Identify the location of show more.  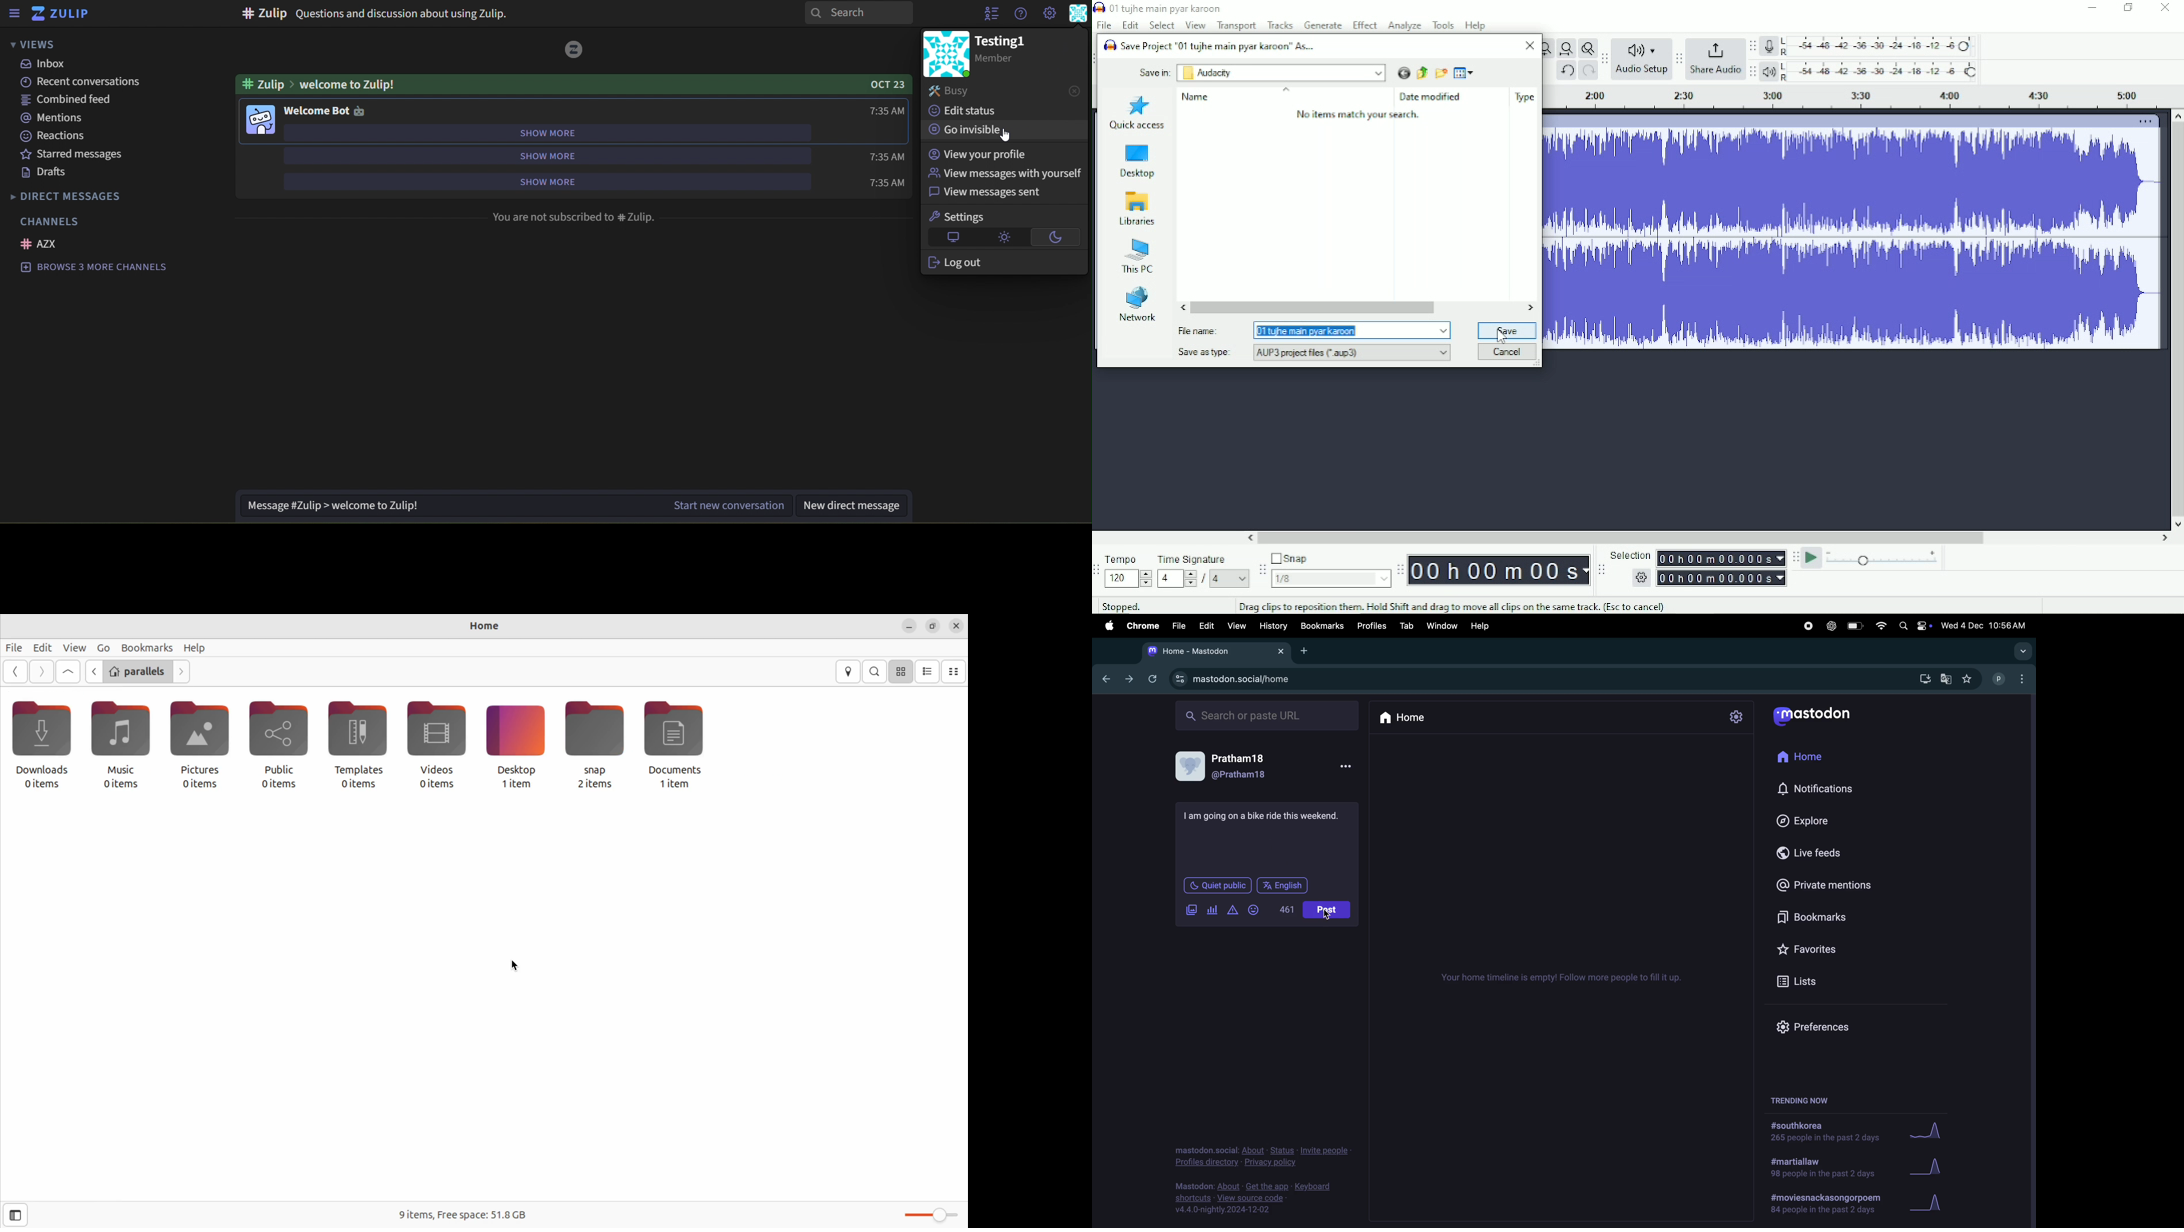
(569, 181).